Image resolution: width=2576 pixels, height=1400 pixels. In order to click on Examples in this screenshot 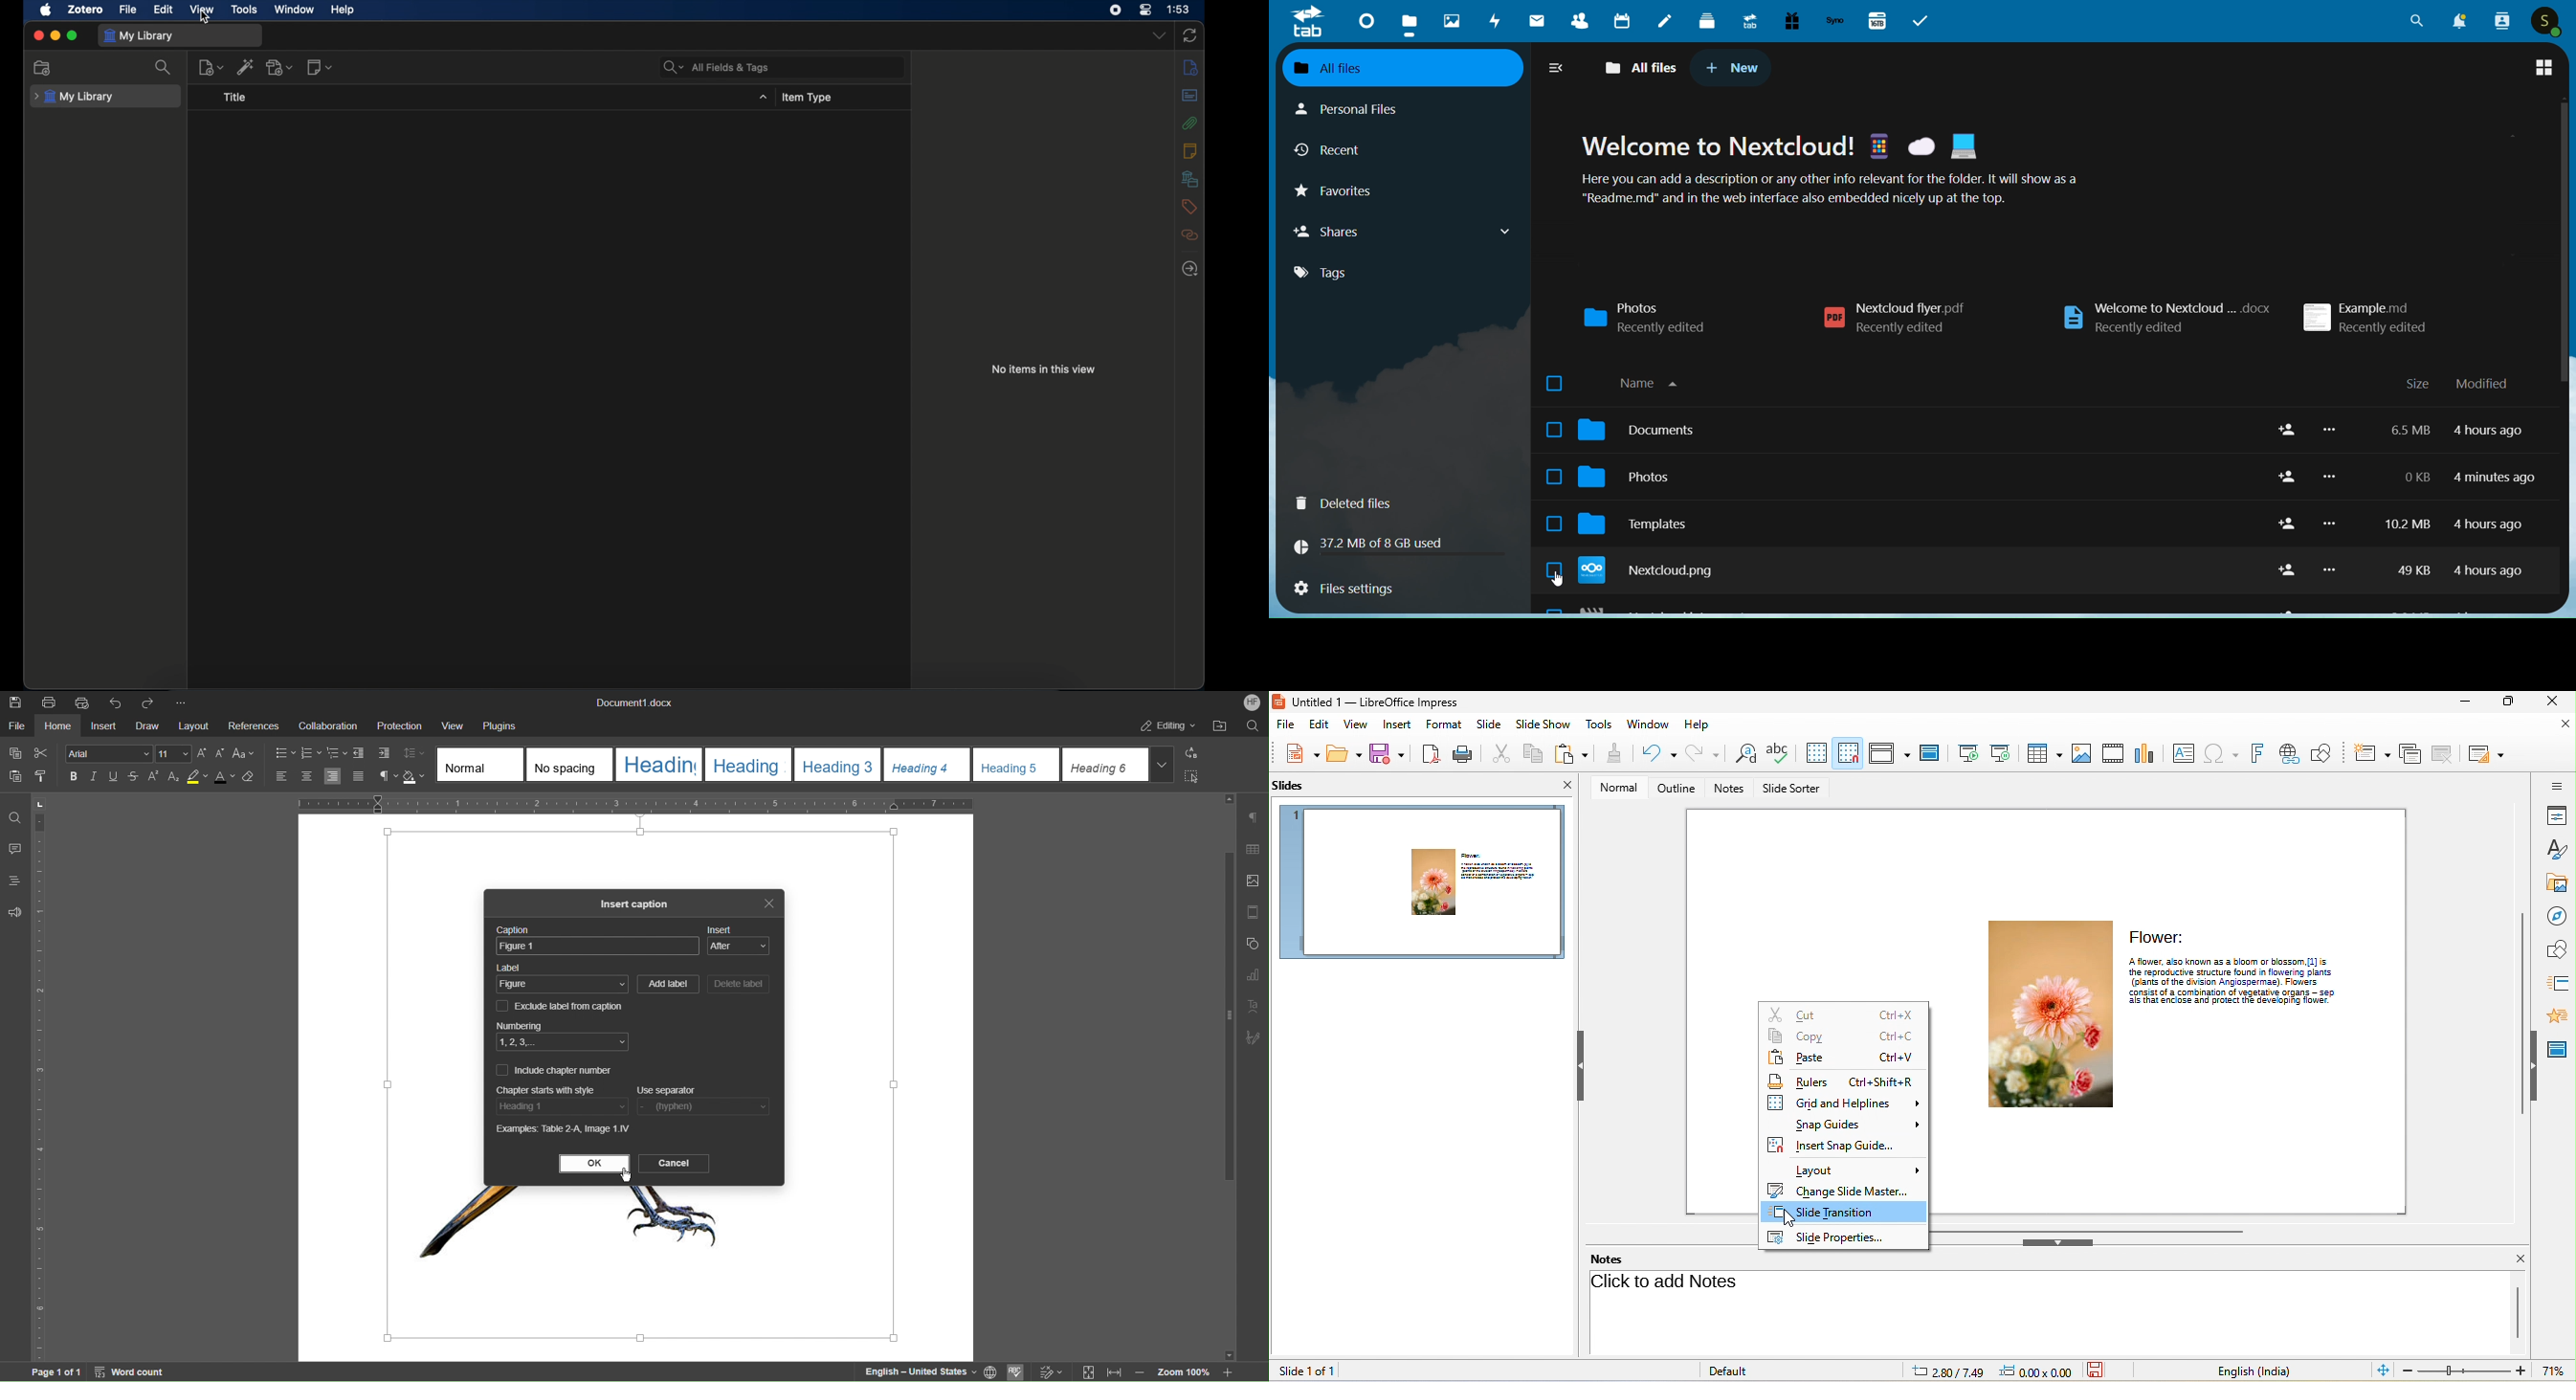, I will do `click(564, 1130)`.